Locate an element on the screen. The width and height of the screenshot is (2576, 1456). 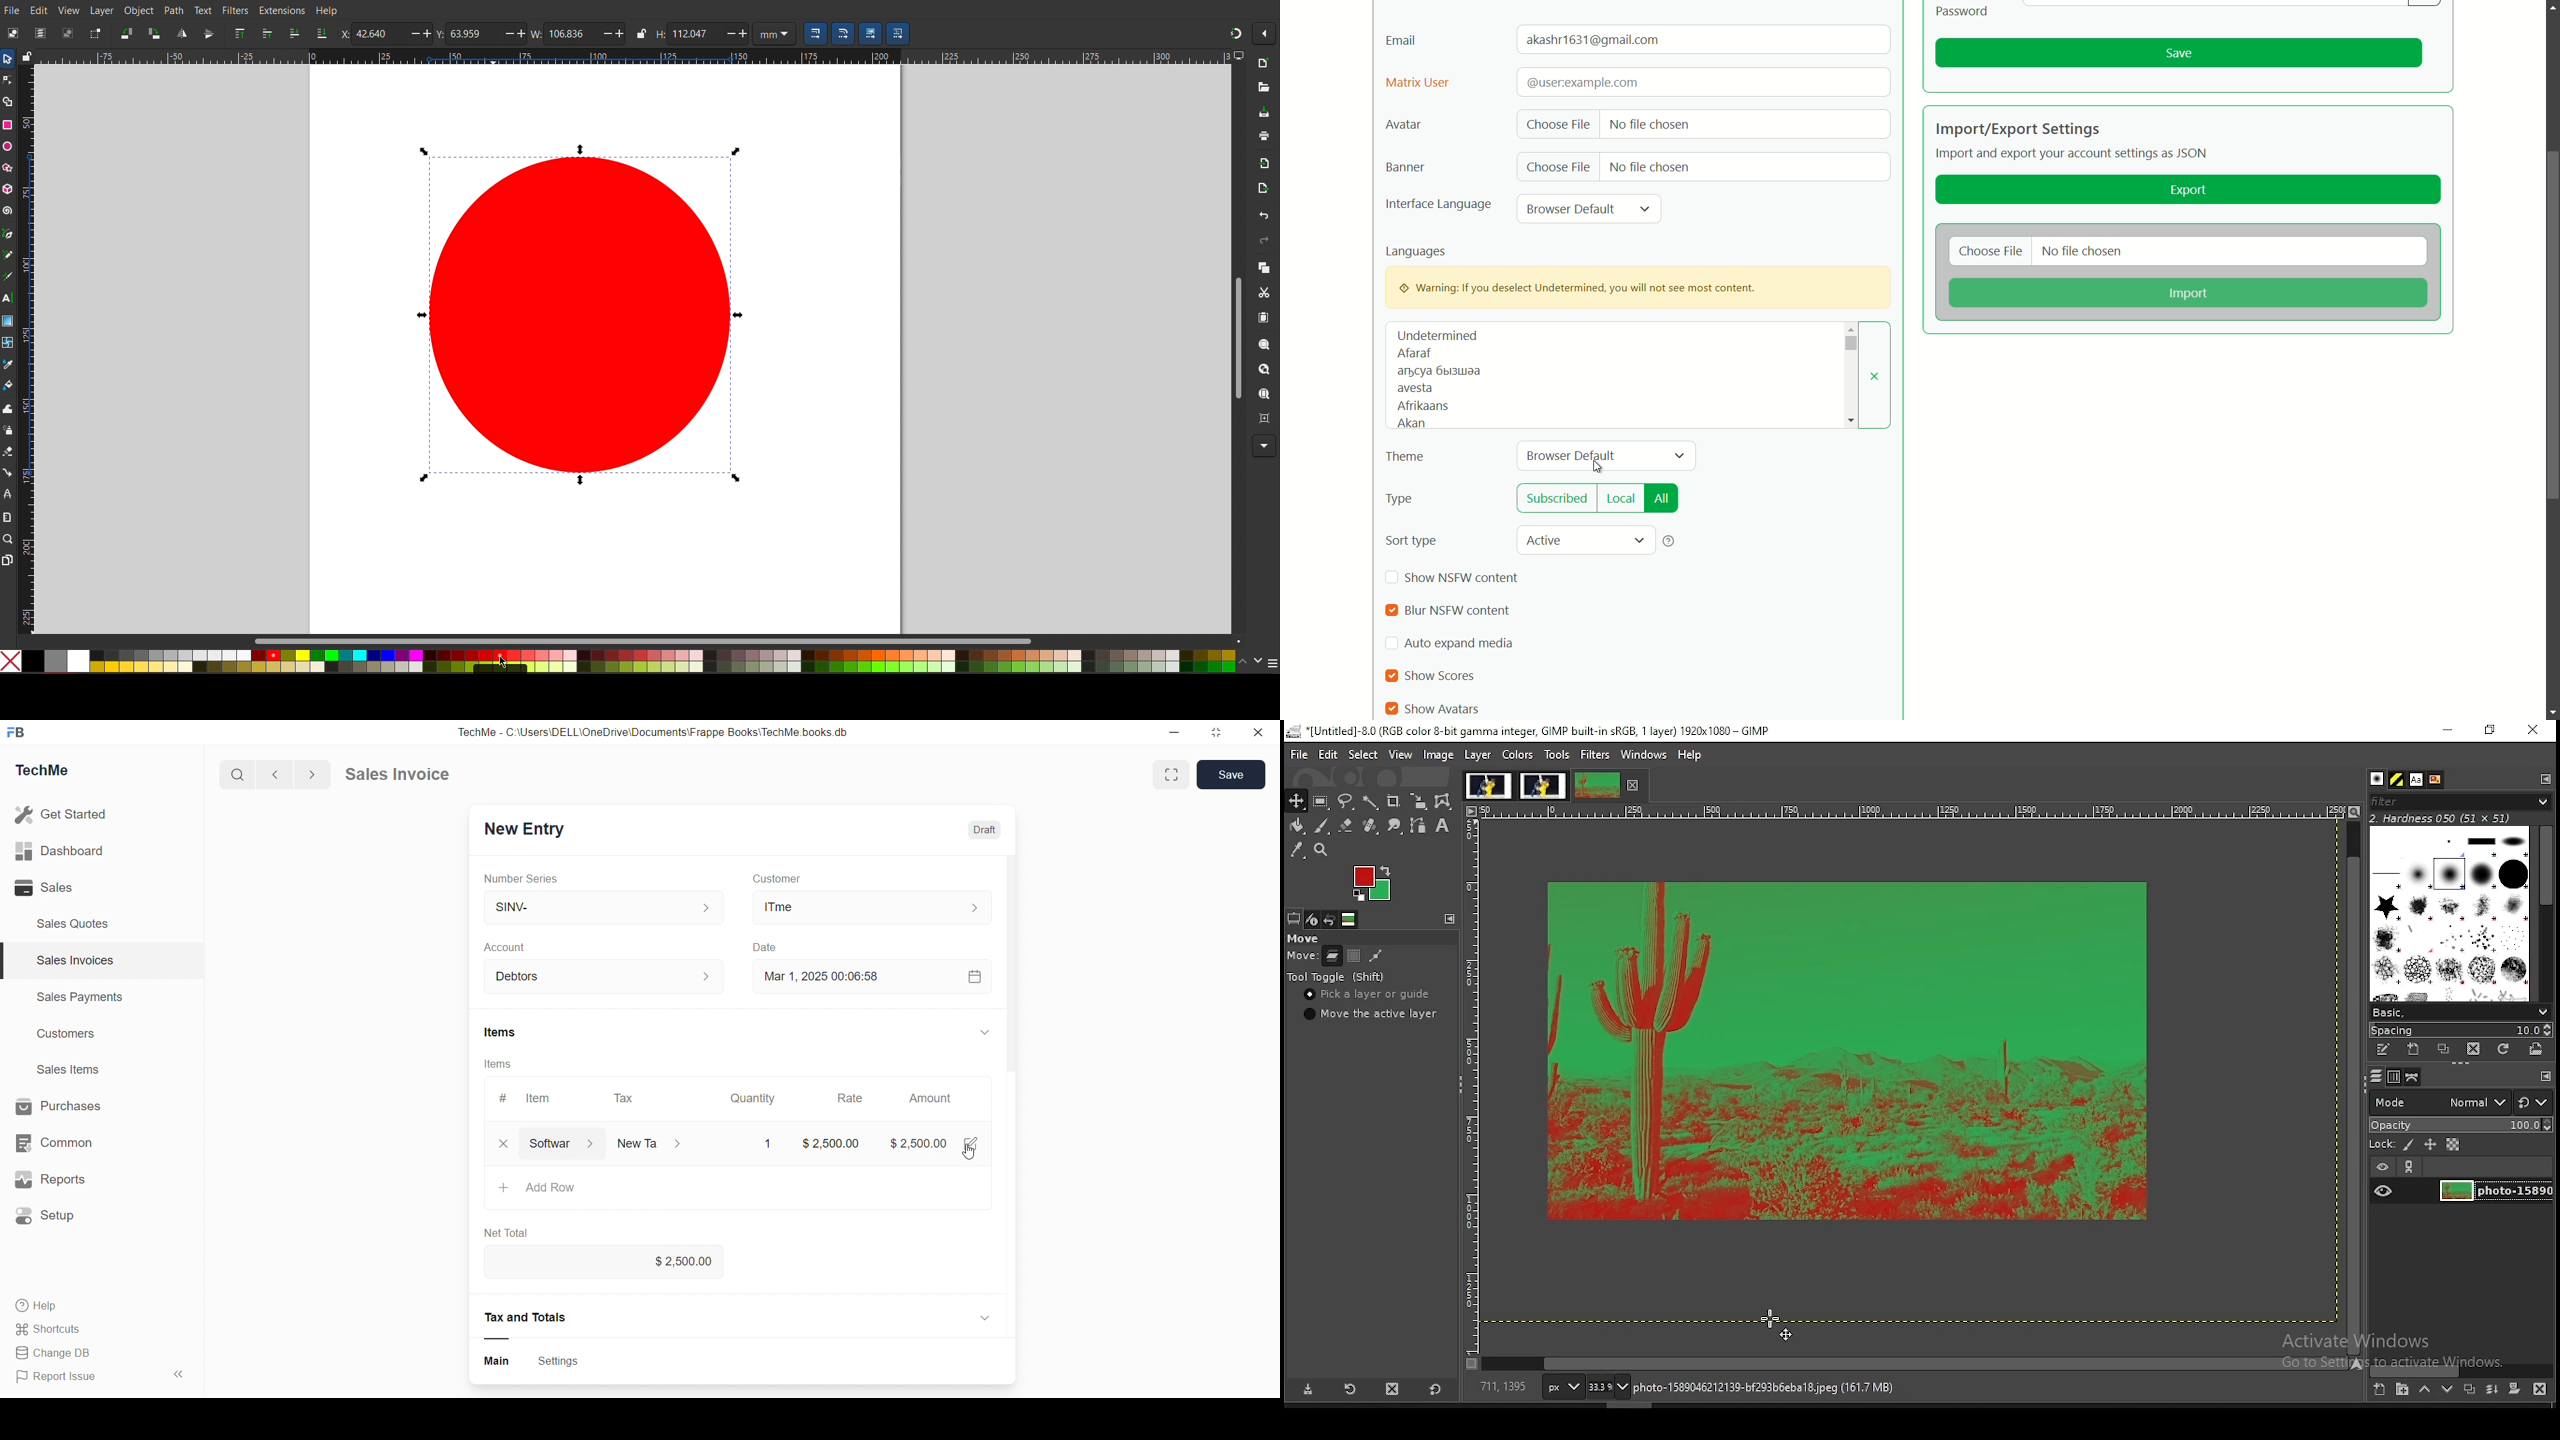
Save is located at coordinates (1235, 774).